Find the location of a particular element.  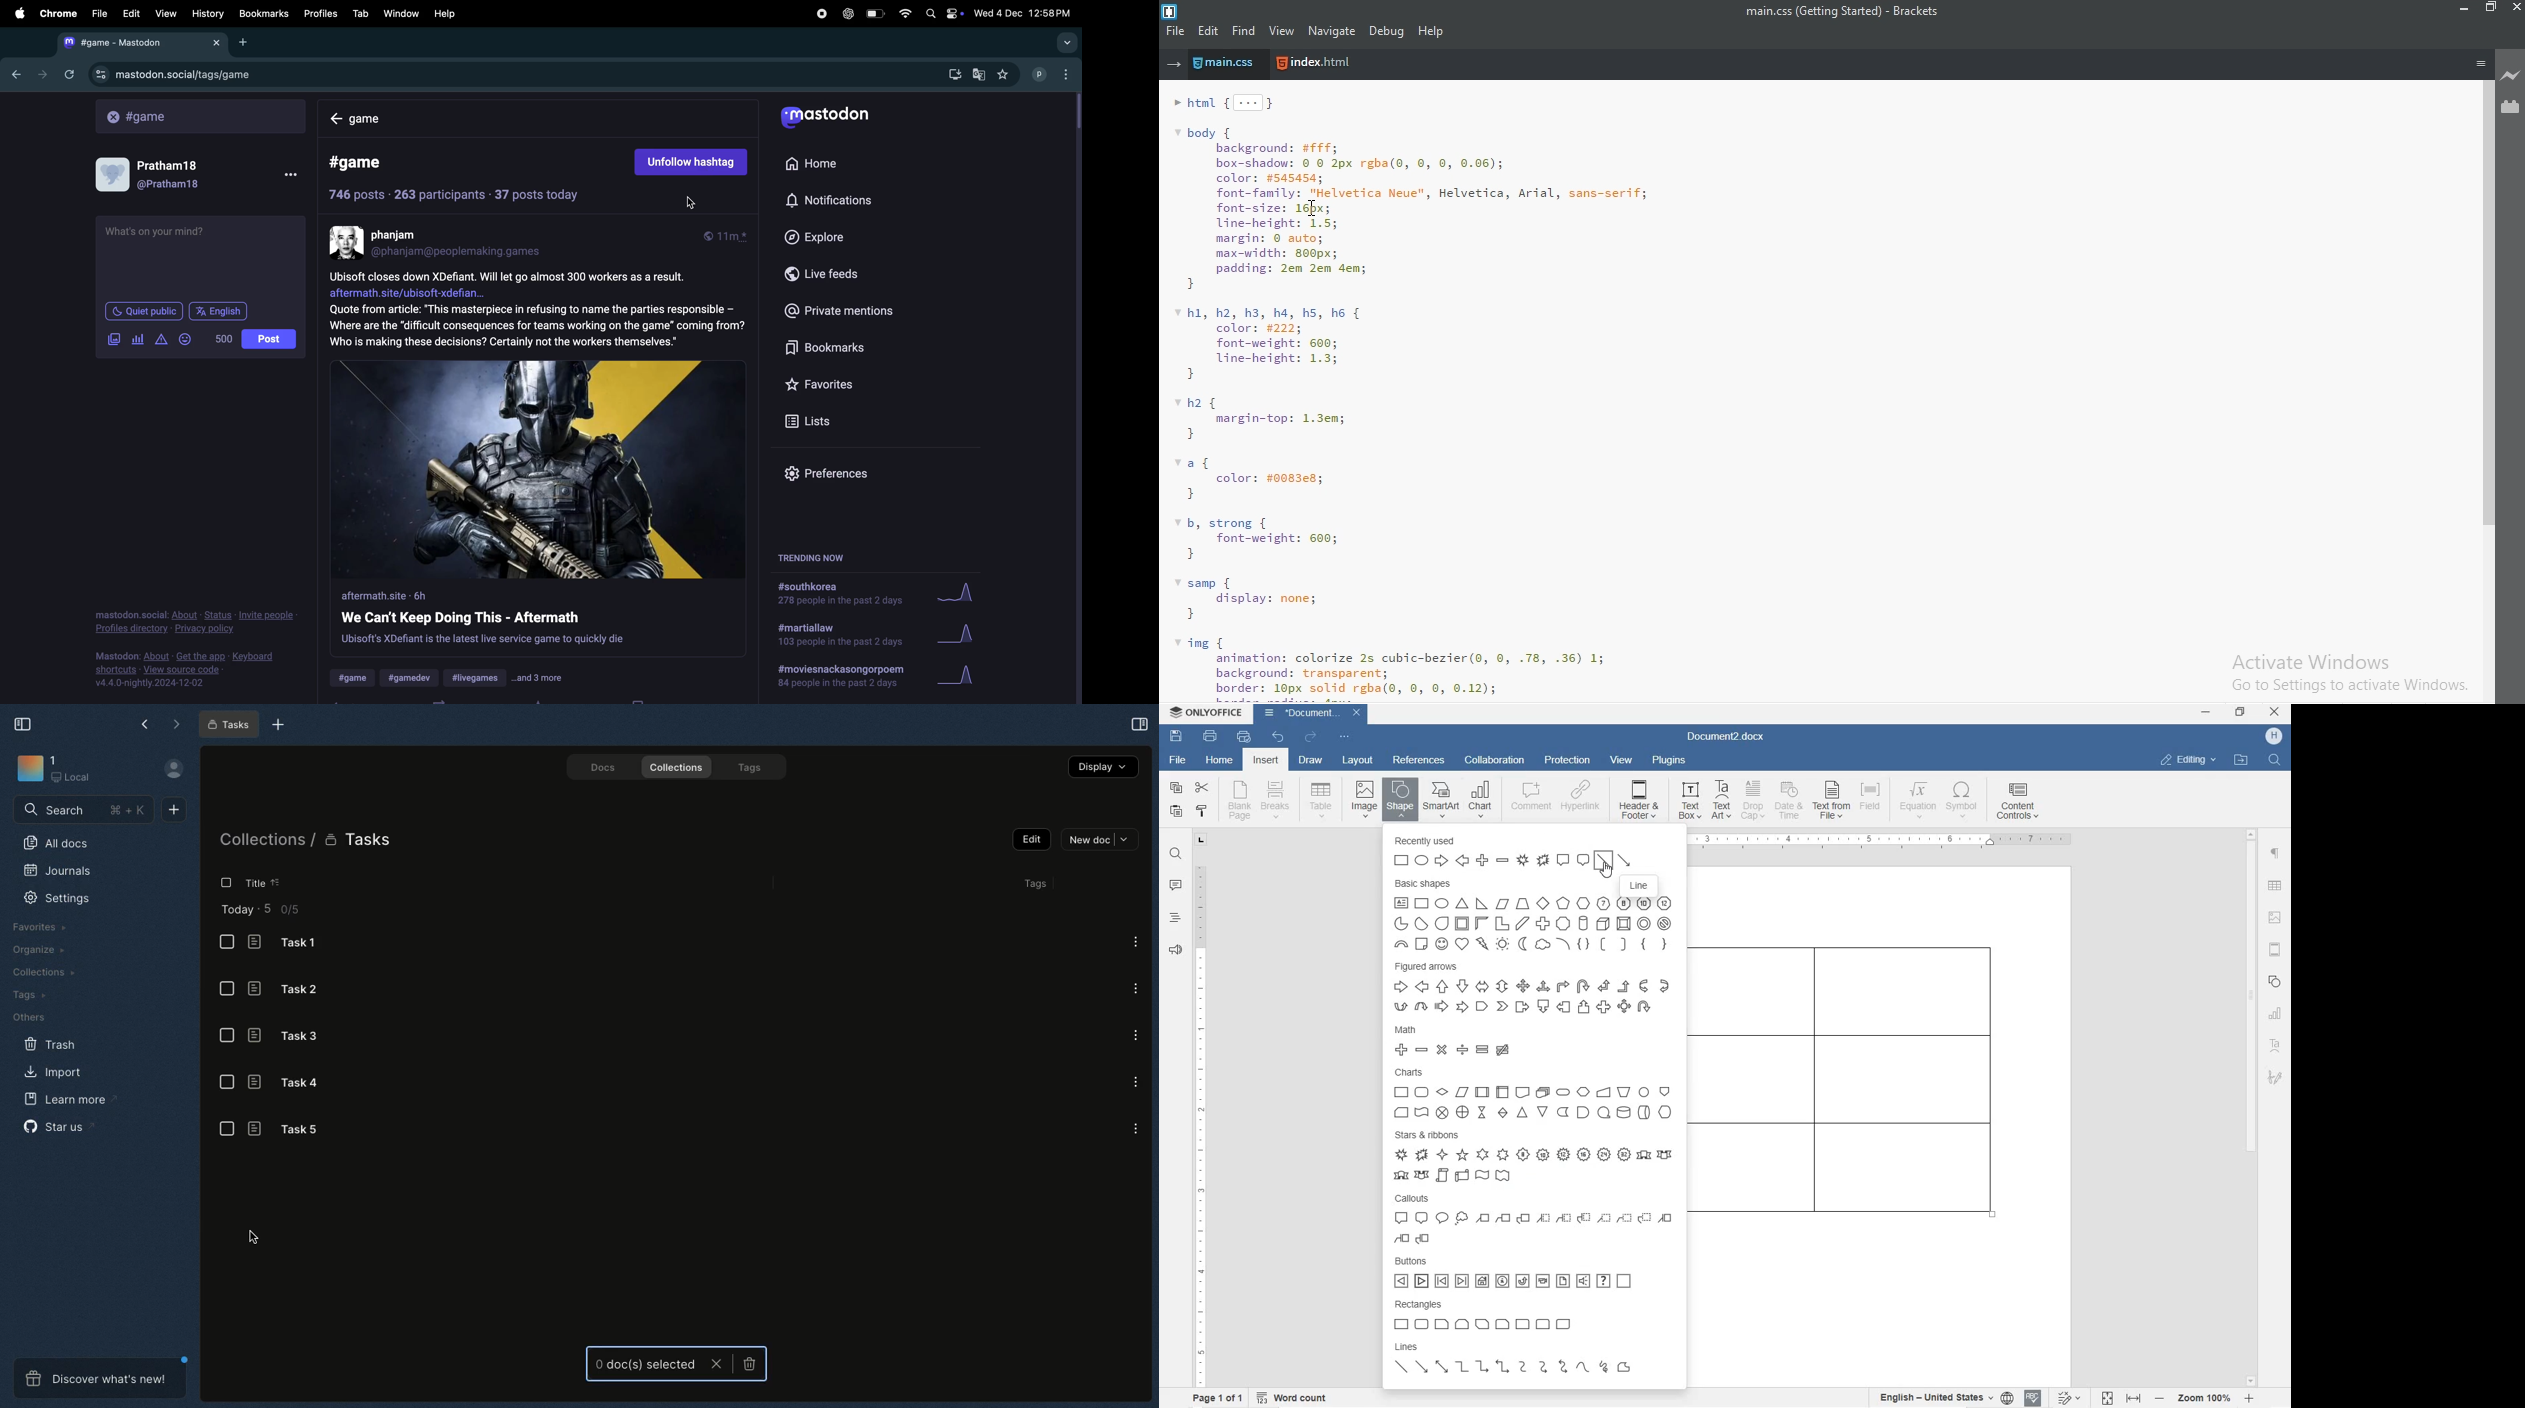

Profiles is located at coordinates (323, 14).